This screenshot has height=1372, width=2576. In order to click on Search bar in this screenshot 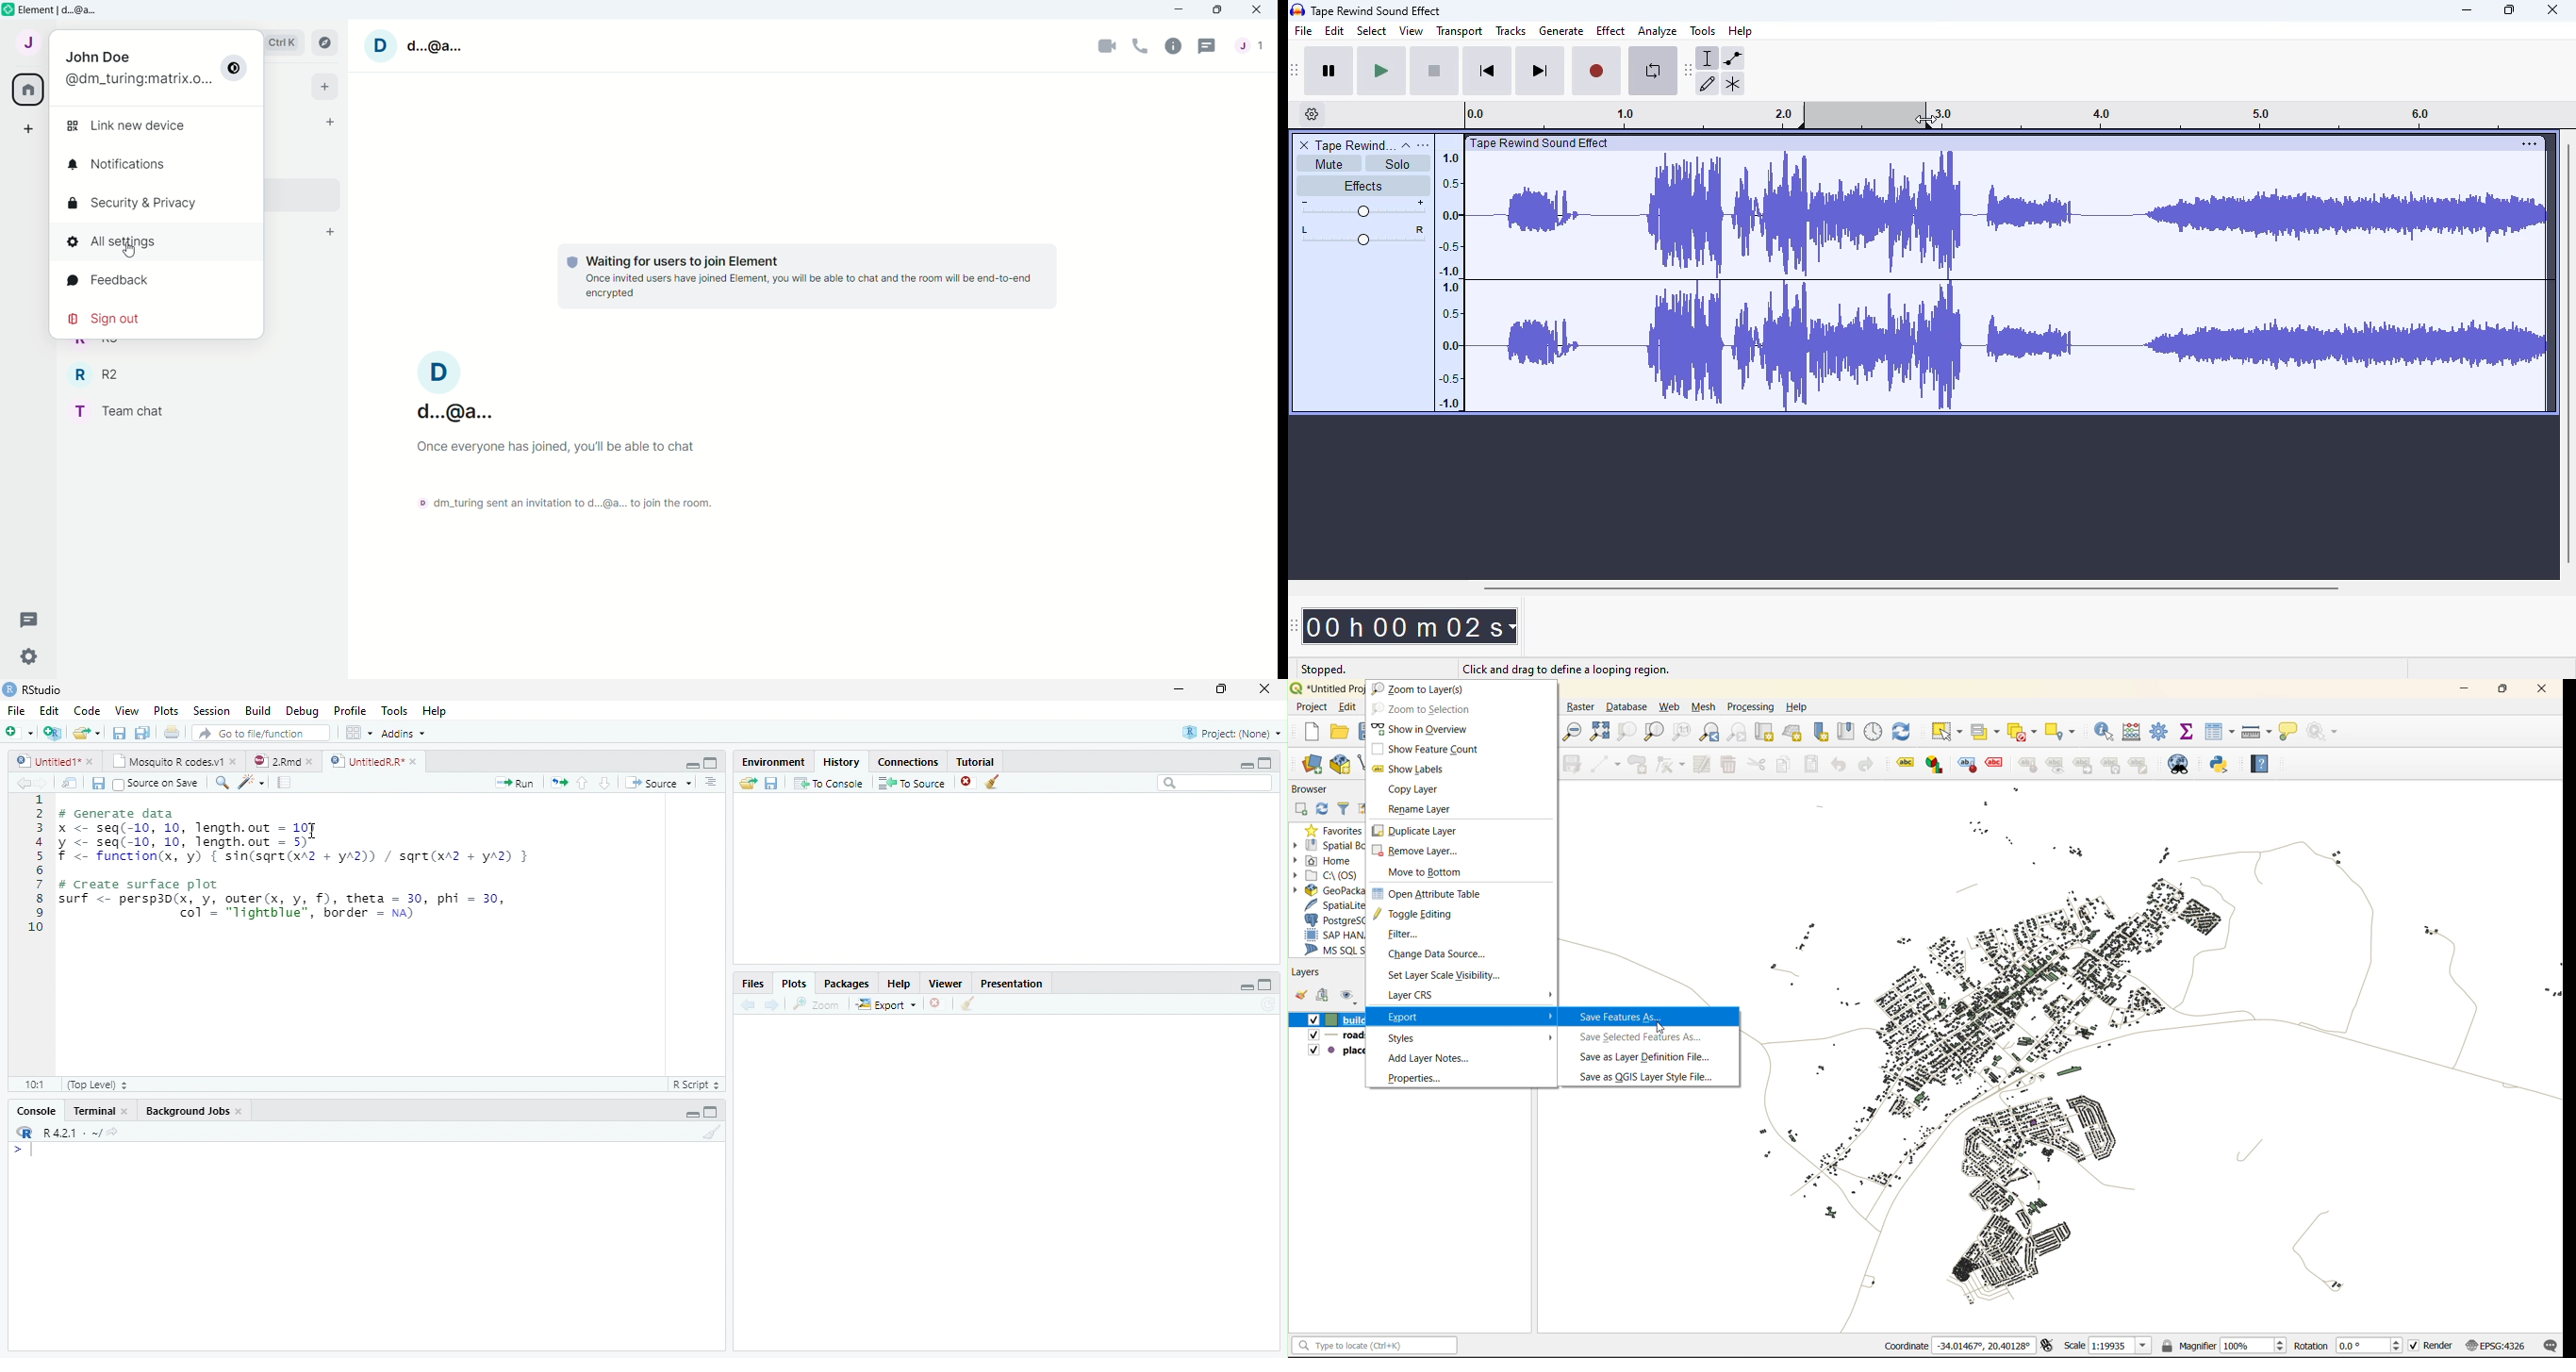, I will do `click(283, 45)`.